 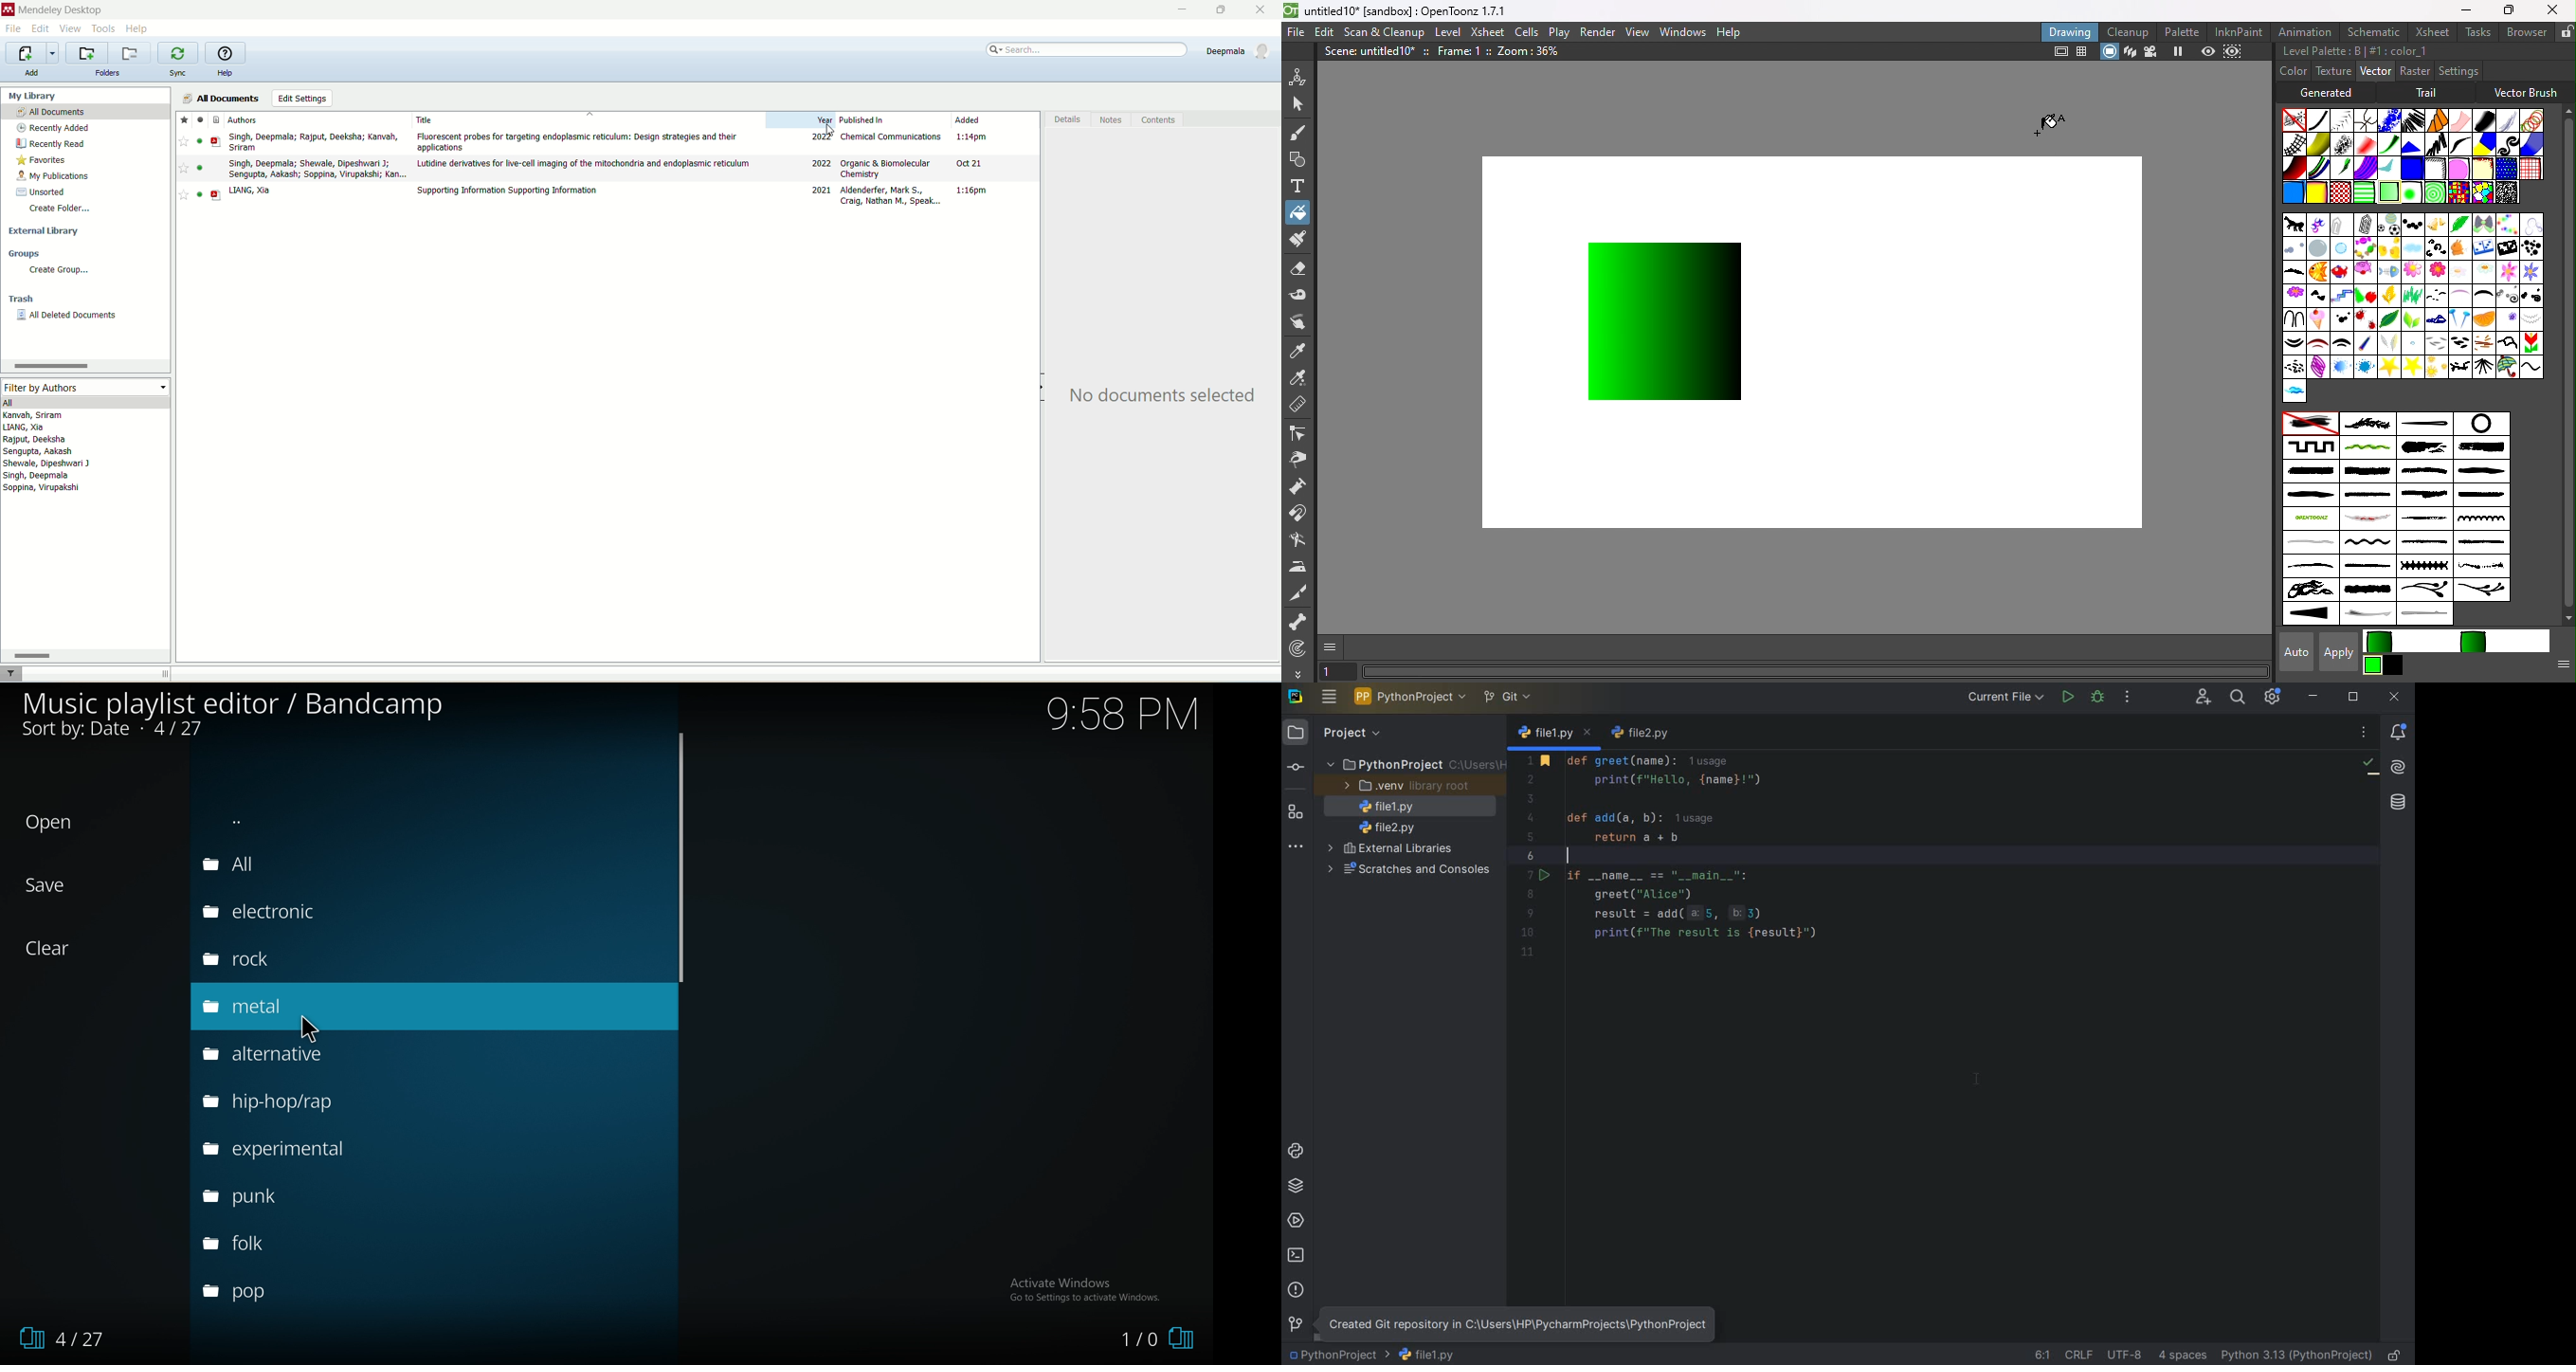 What do you see at coordinates (1221, 9) in the screenshot?
I see `maximize` at bounding box center [1221, 9].